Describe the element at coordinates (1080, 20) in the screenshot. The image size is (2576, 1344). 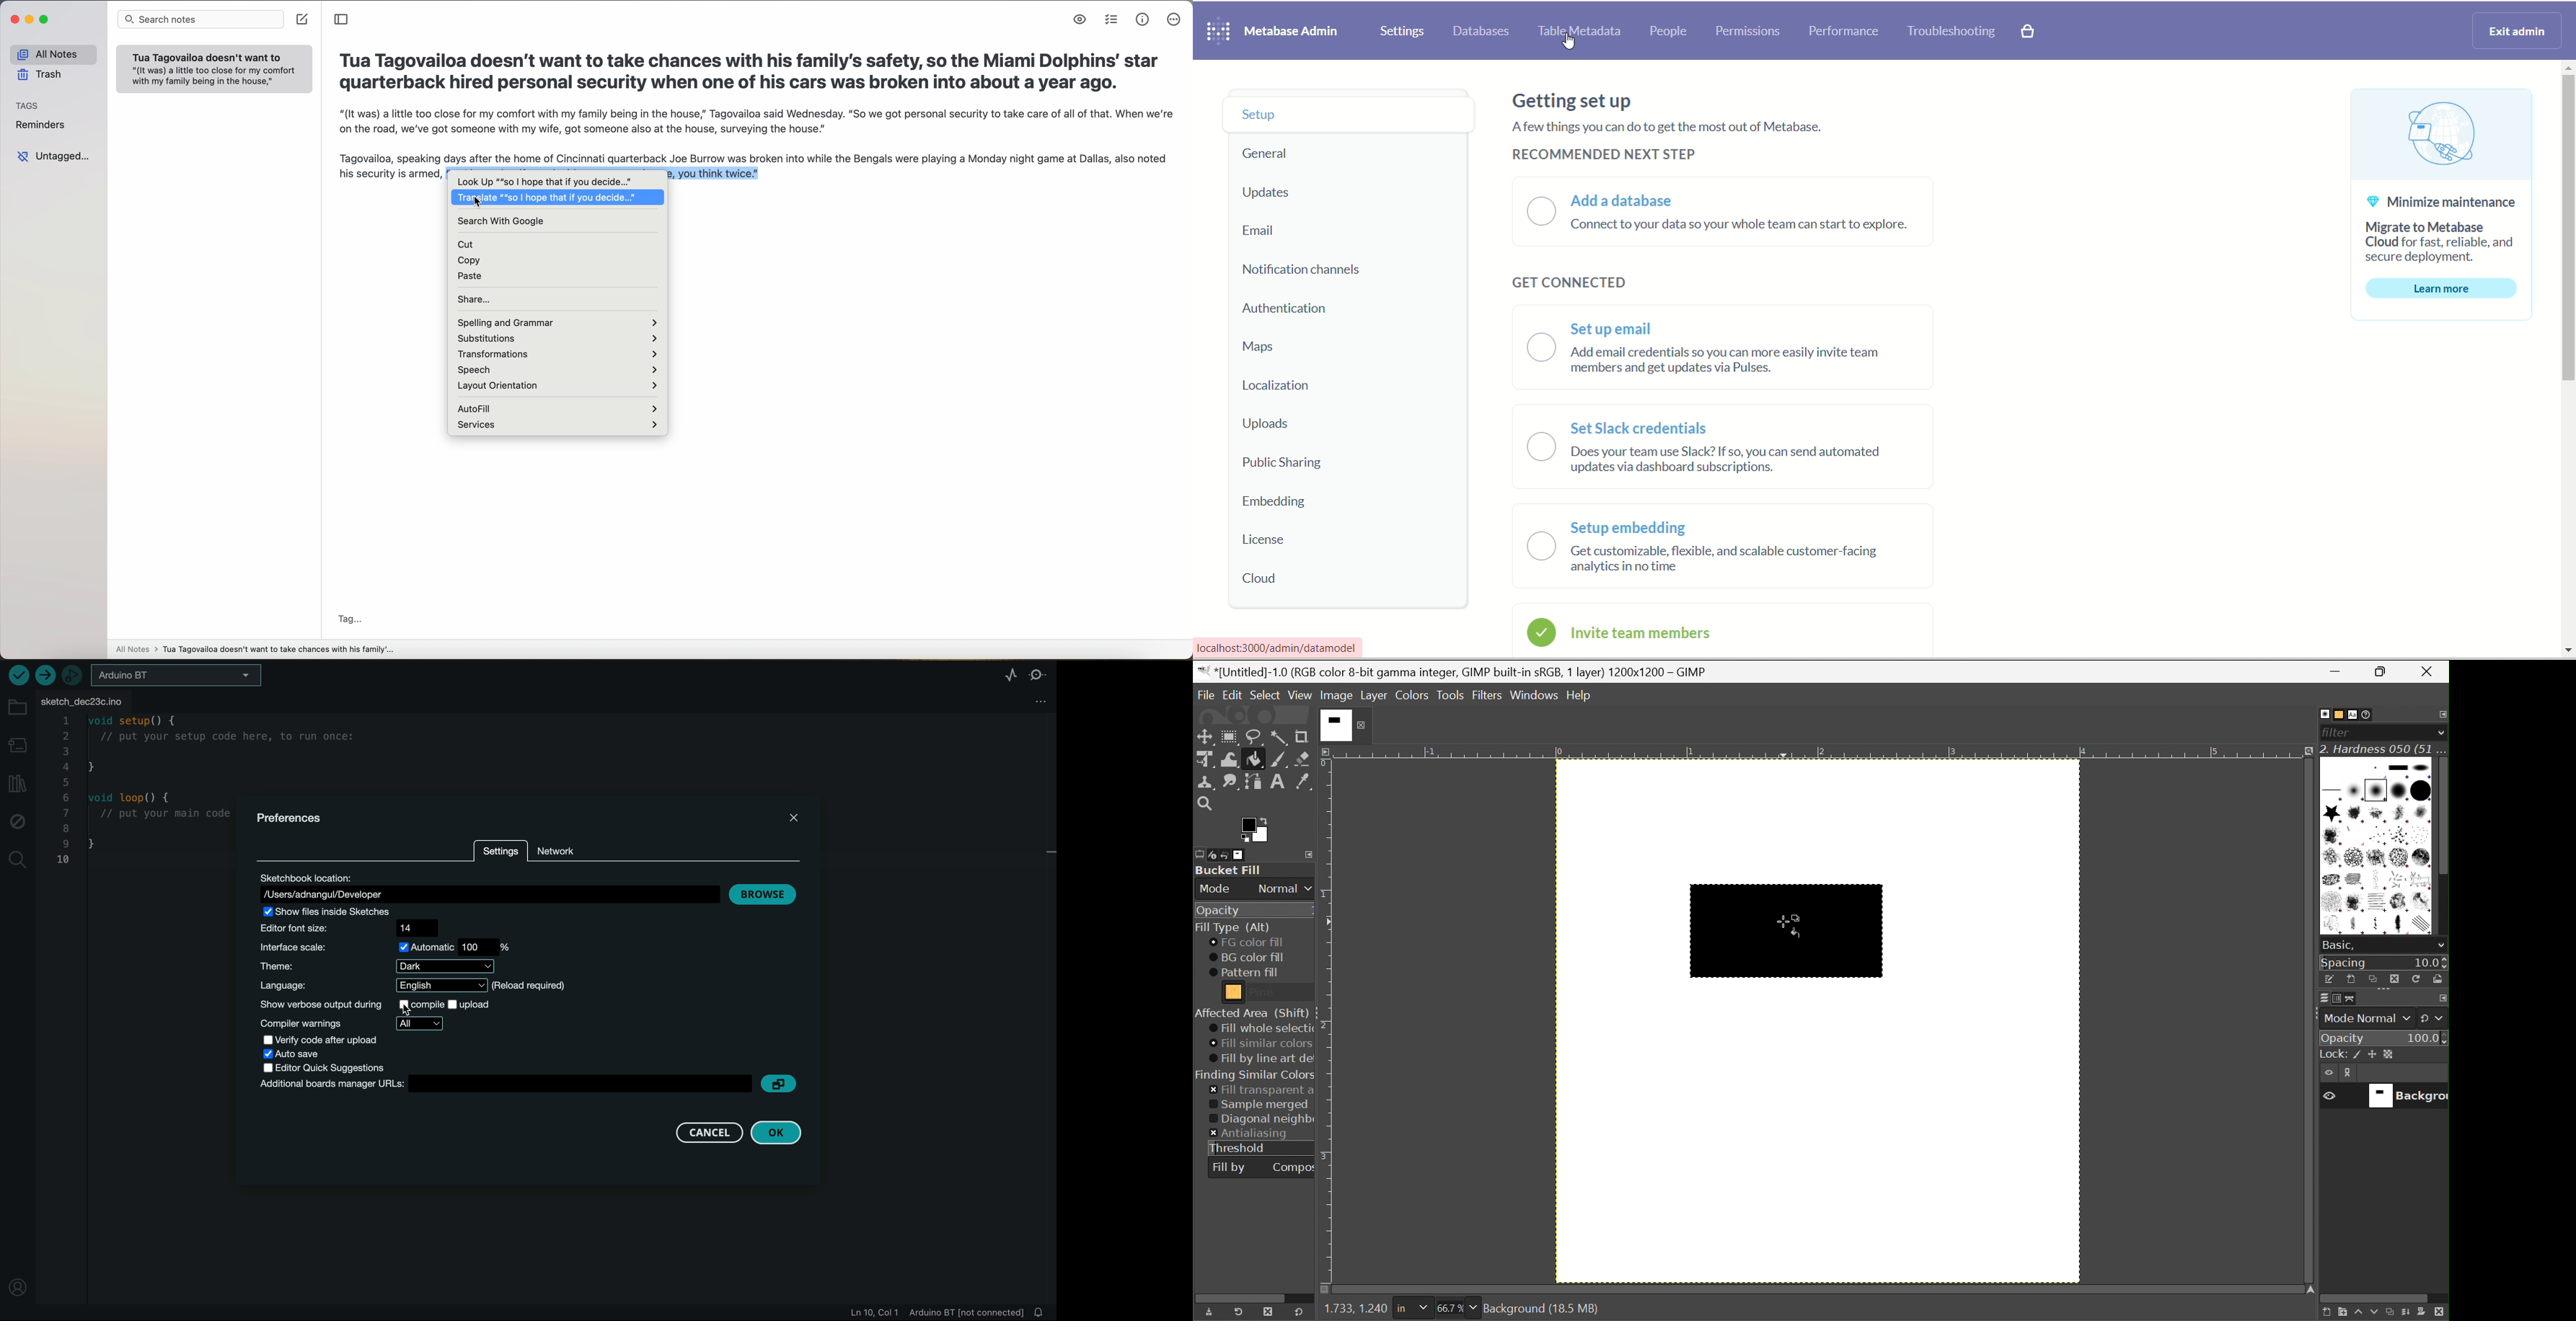
I see `markdown` at that location.